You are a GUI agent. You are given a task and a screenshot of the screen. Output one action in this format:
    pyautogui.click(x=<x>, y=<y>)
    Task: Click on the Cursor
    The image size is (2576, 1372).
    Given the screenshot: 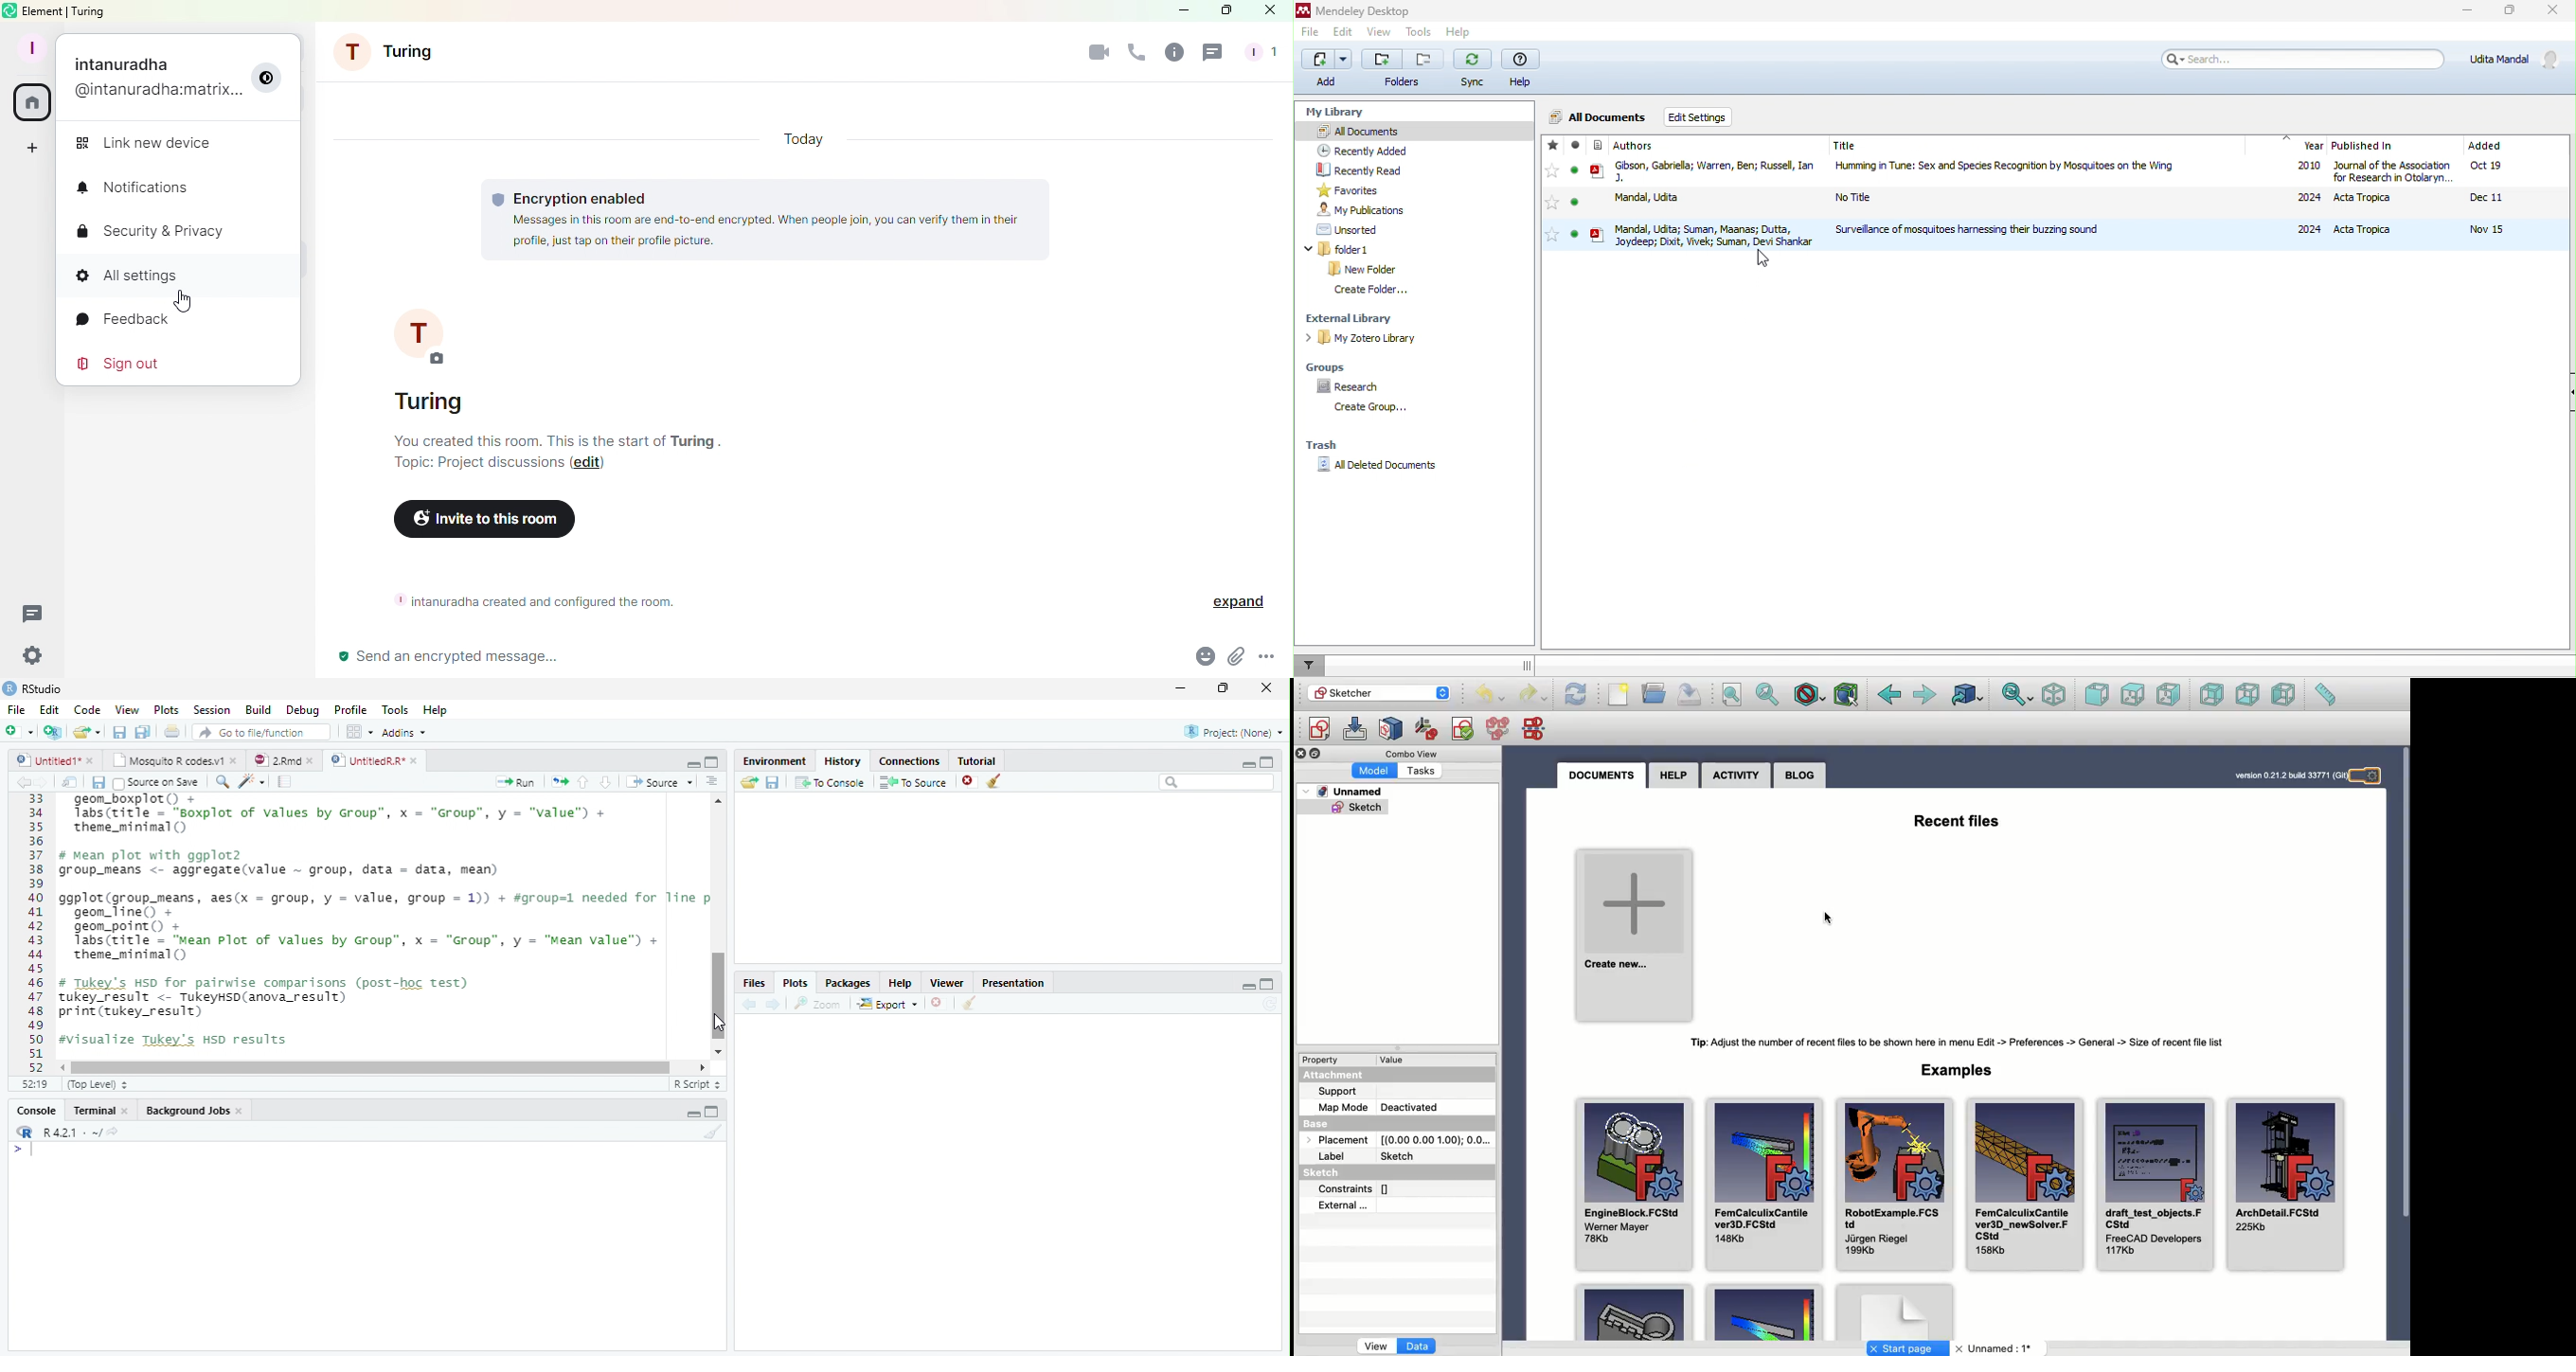 What is the action you would take?
    pyautogui.click(x=36, y=1151)
    